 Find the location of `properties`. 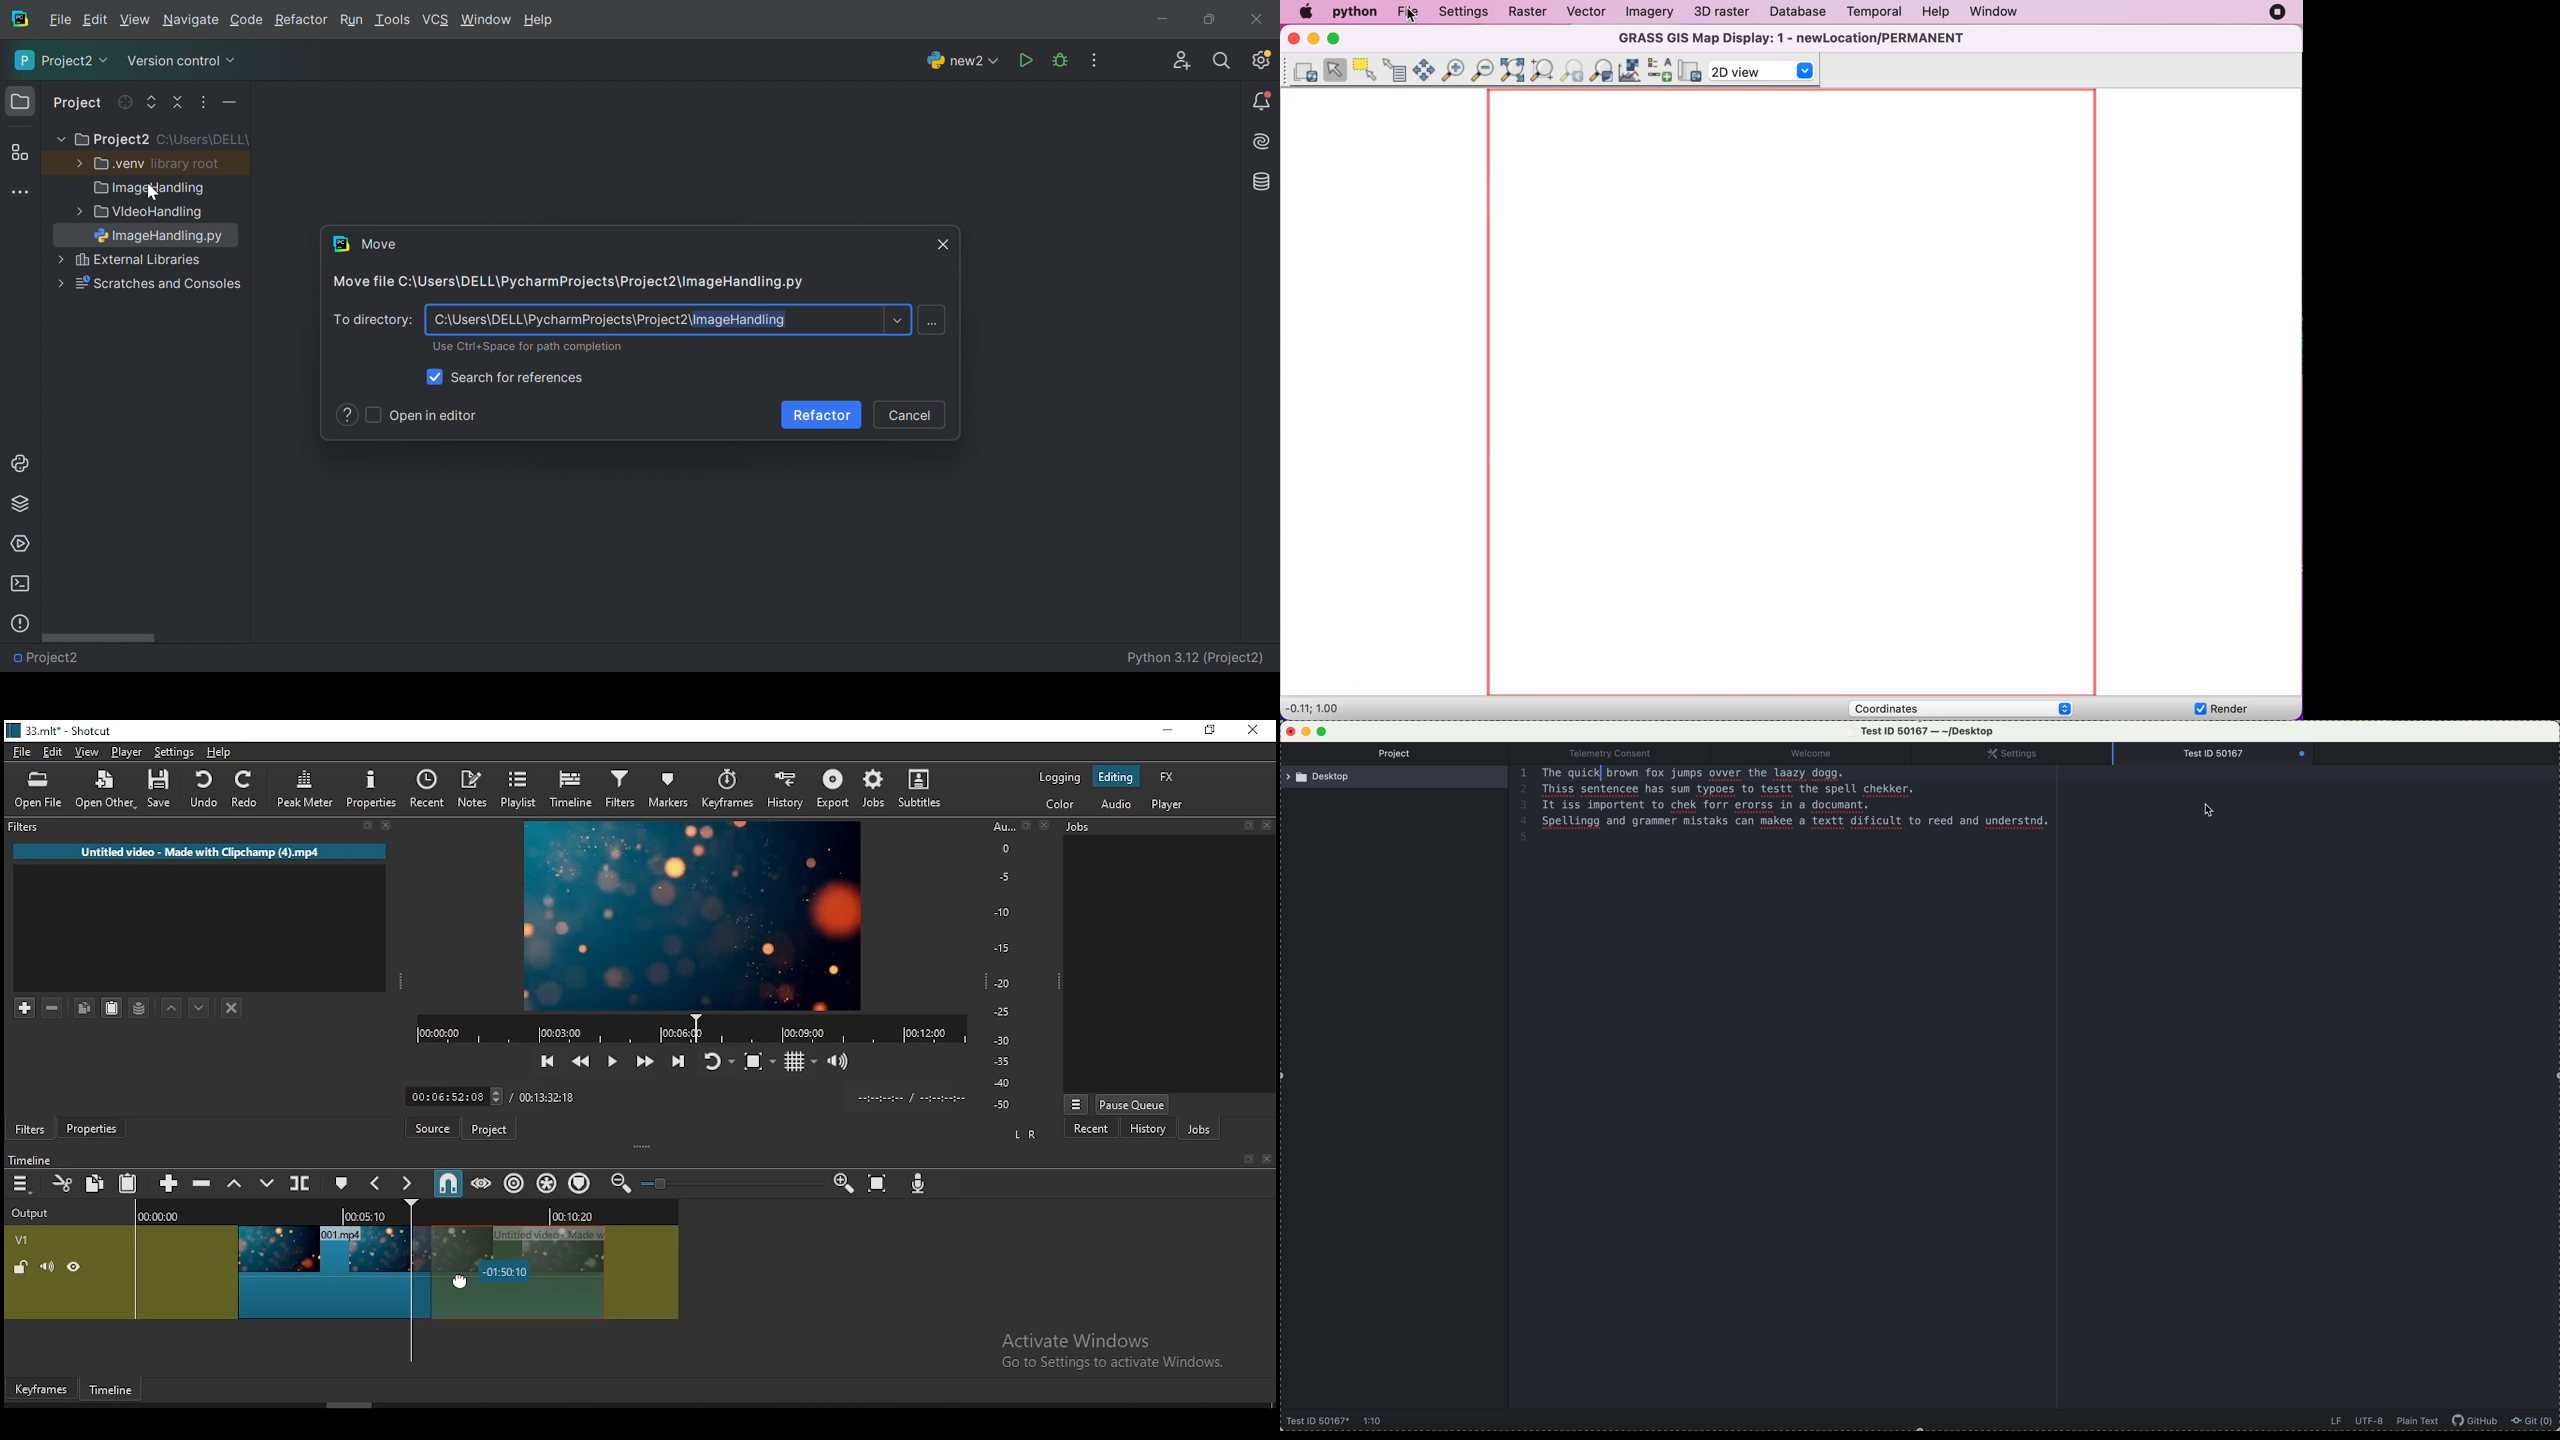

properties is located at coordinates (94, 1128).